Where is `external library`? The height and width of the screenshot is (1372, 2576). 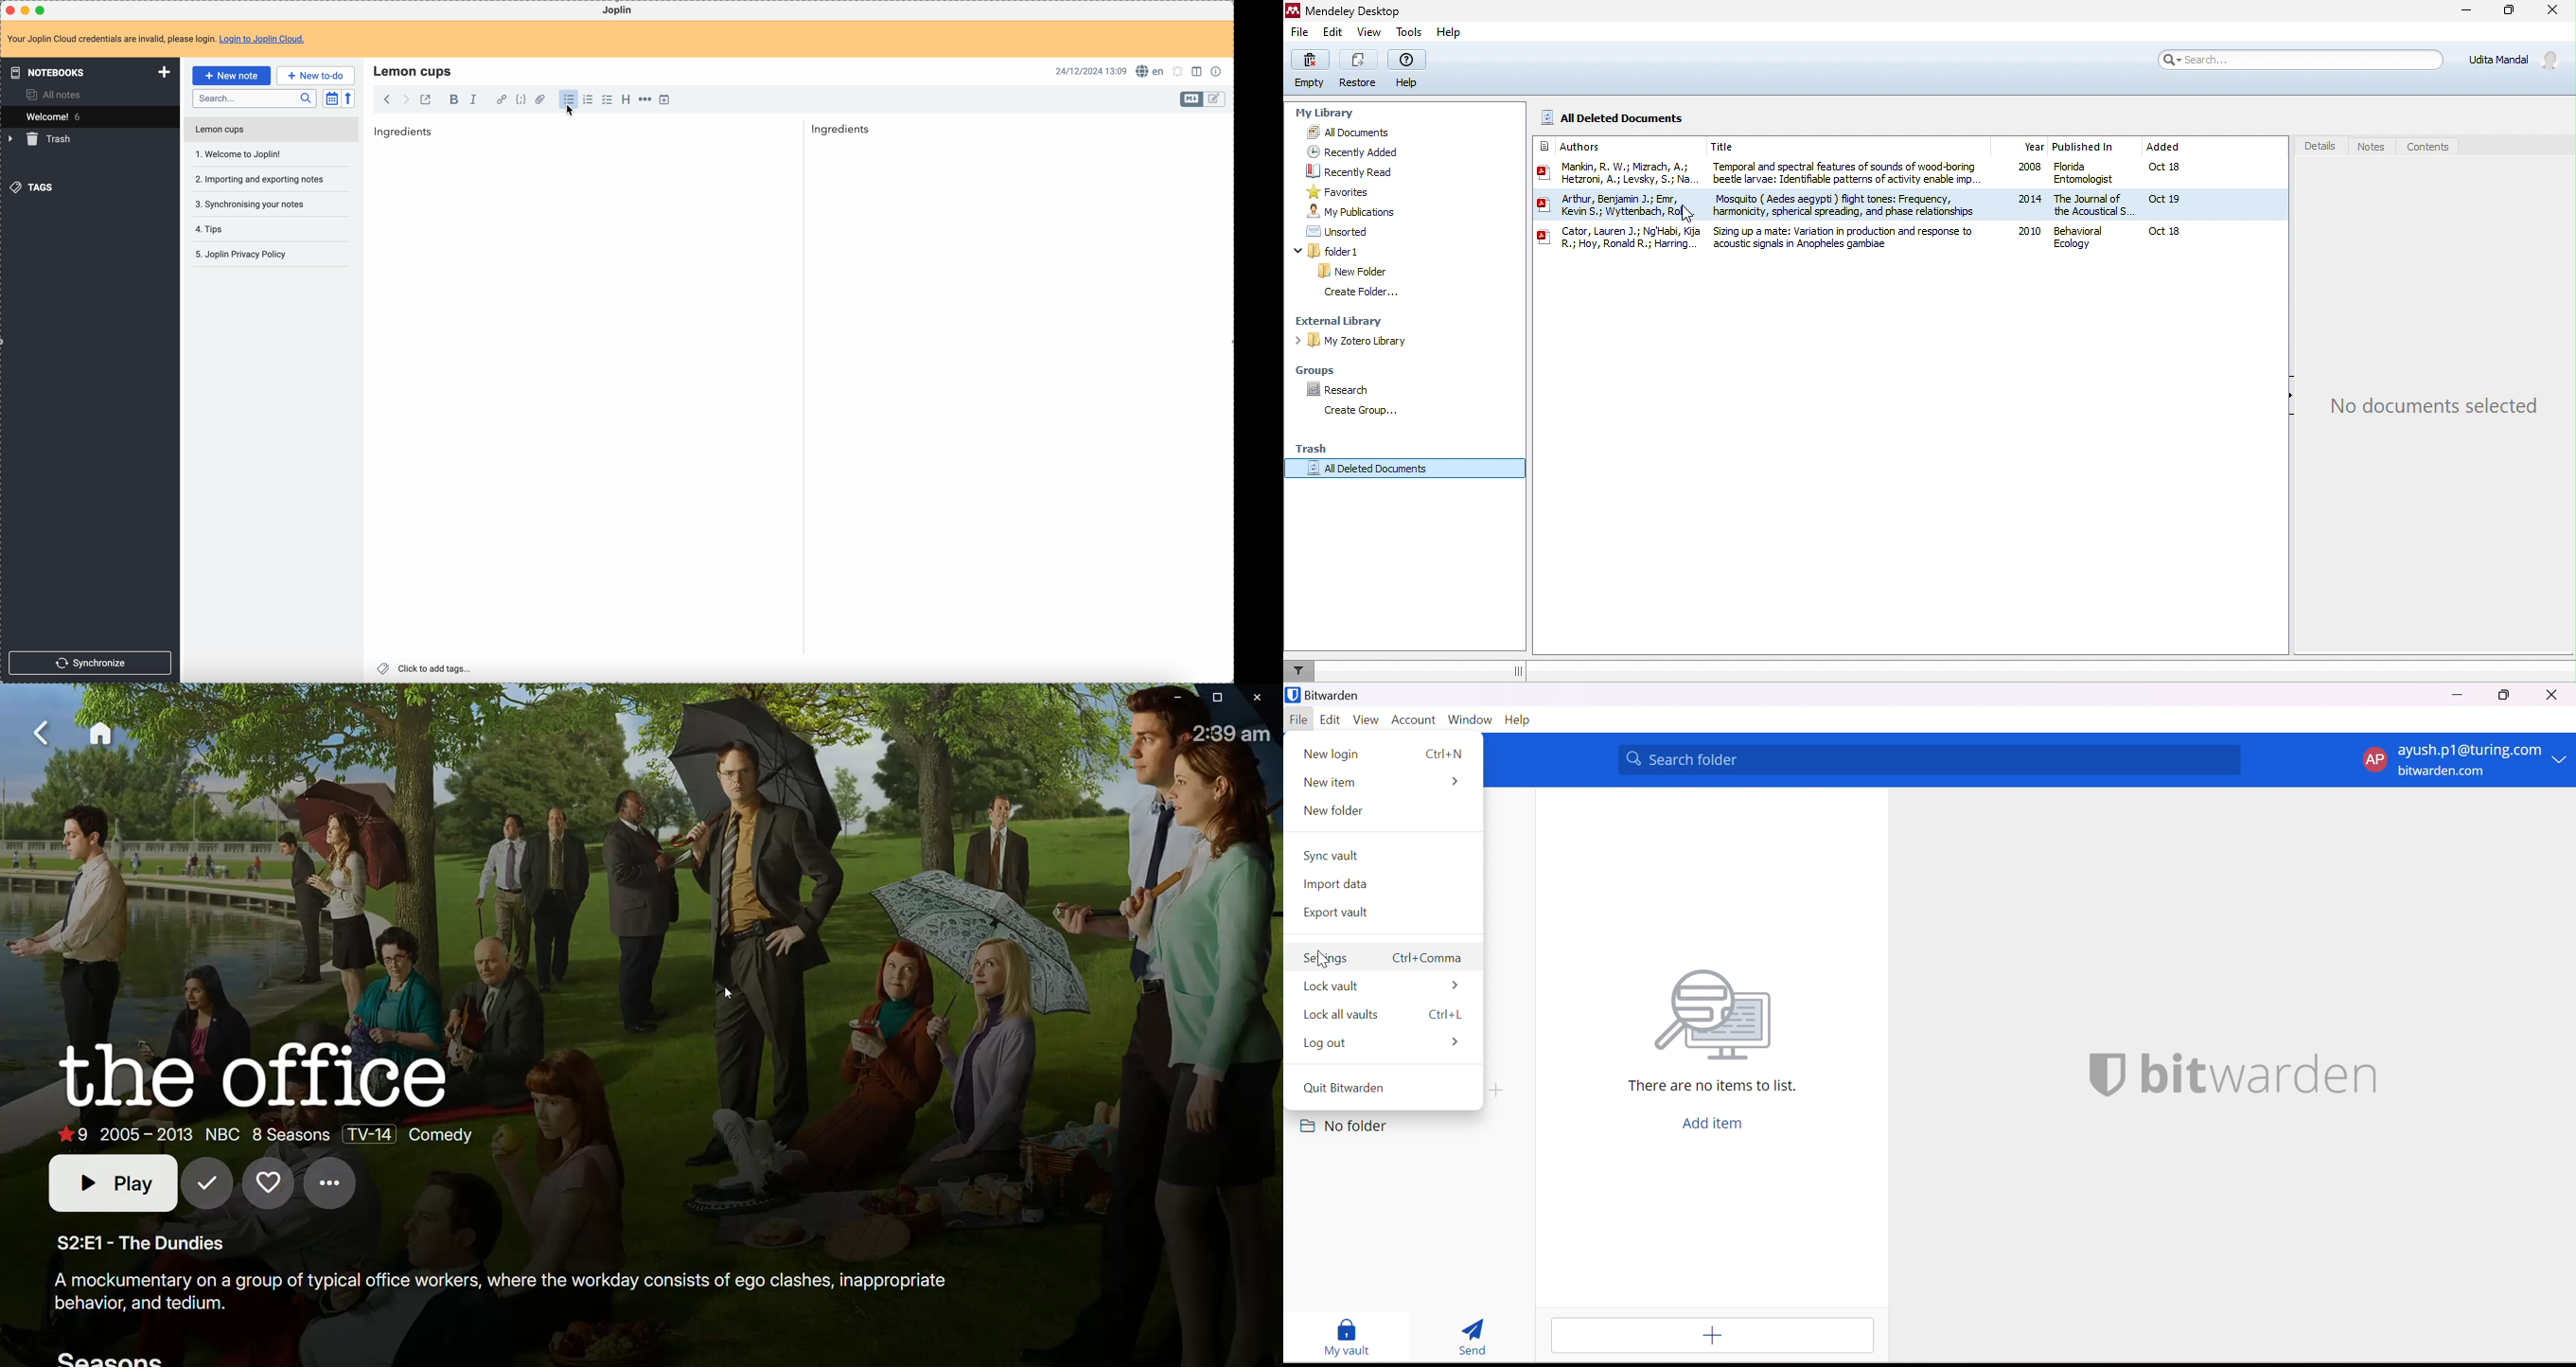
external library is located at coordinates (1344, 319).